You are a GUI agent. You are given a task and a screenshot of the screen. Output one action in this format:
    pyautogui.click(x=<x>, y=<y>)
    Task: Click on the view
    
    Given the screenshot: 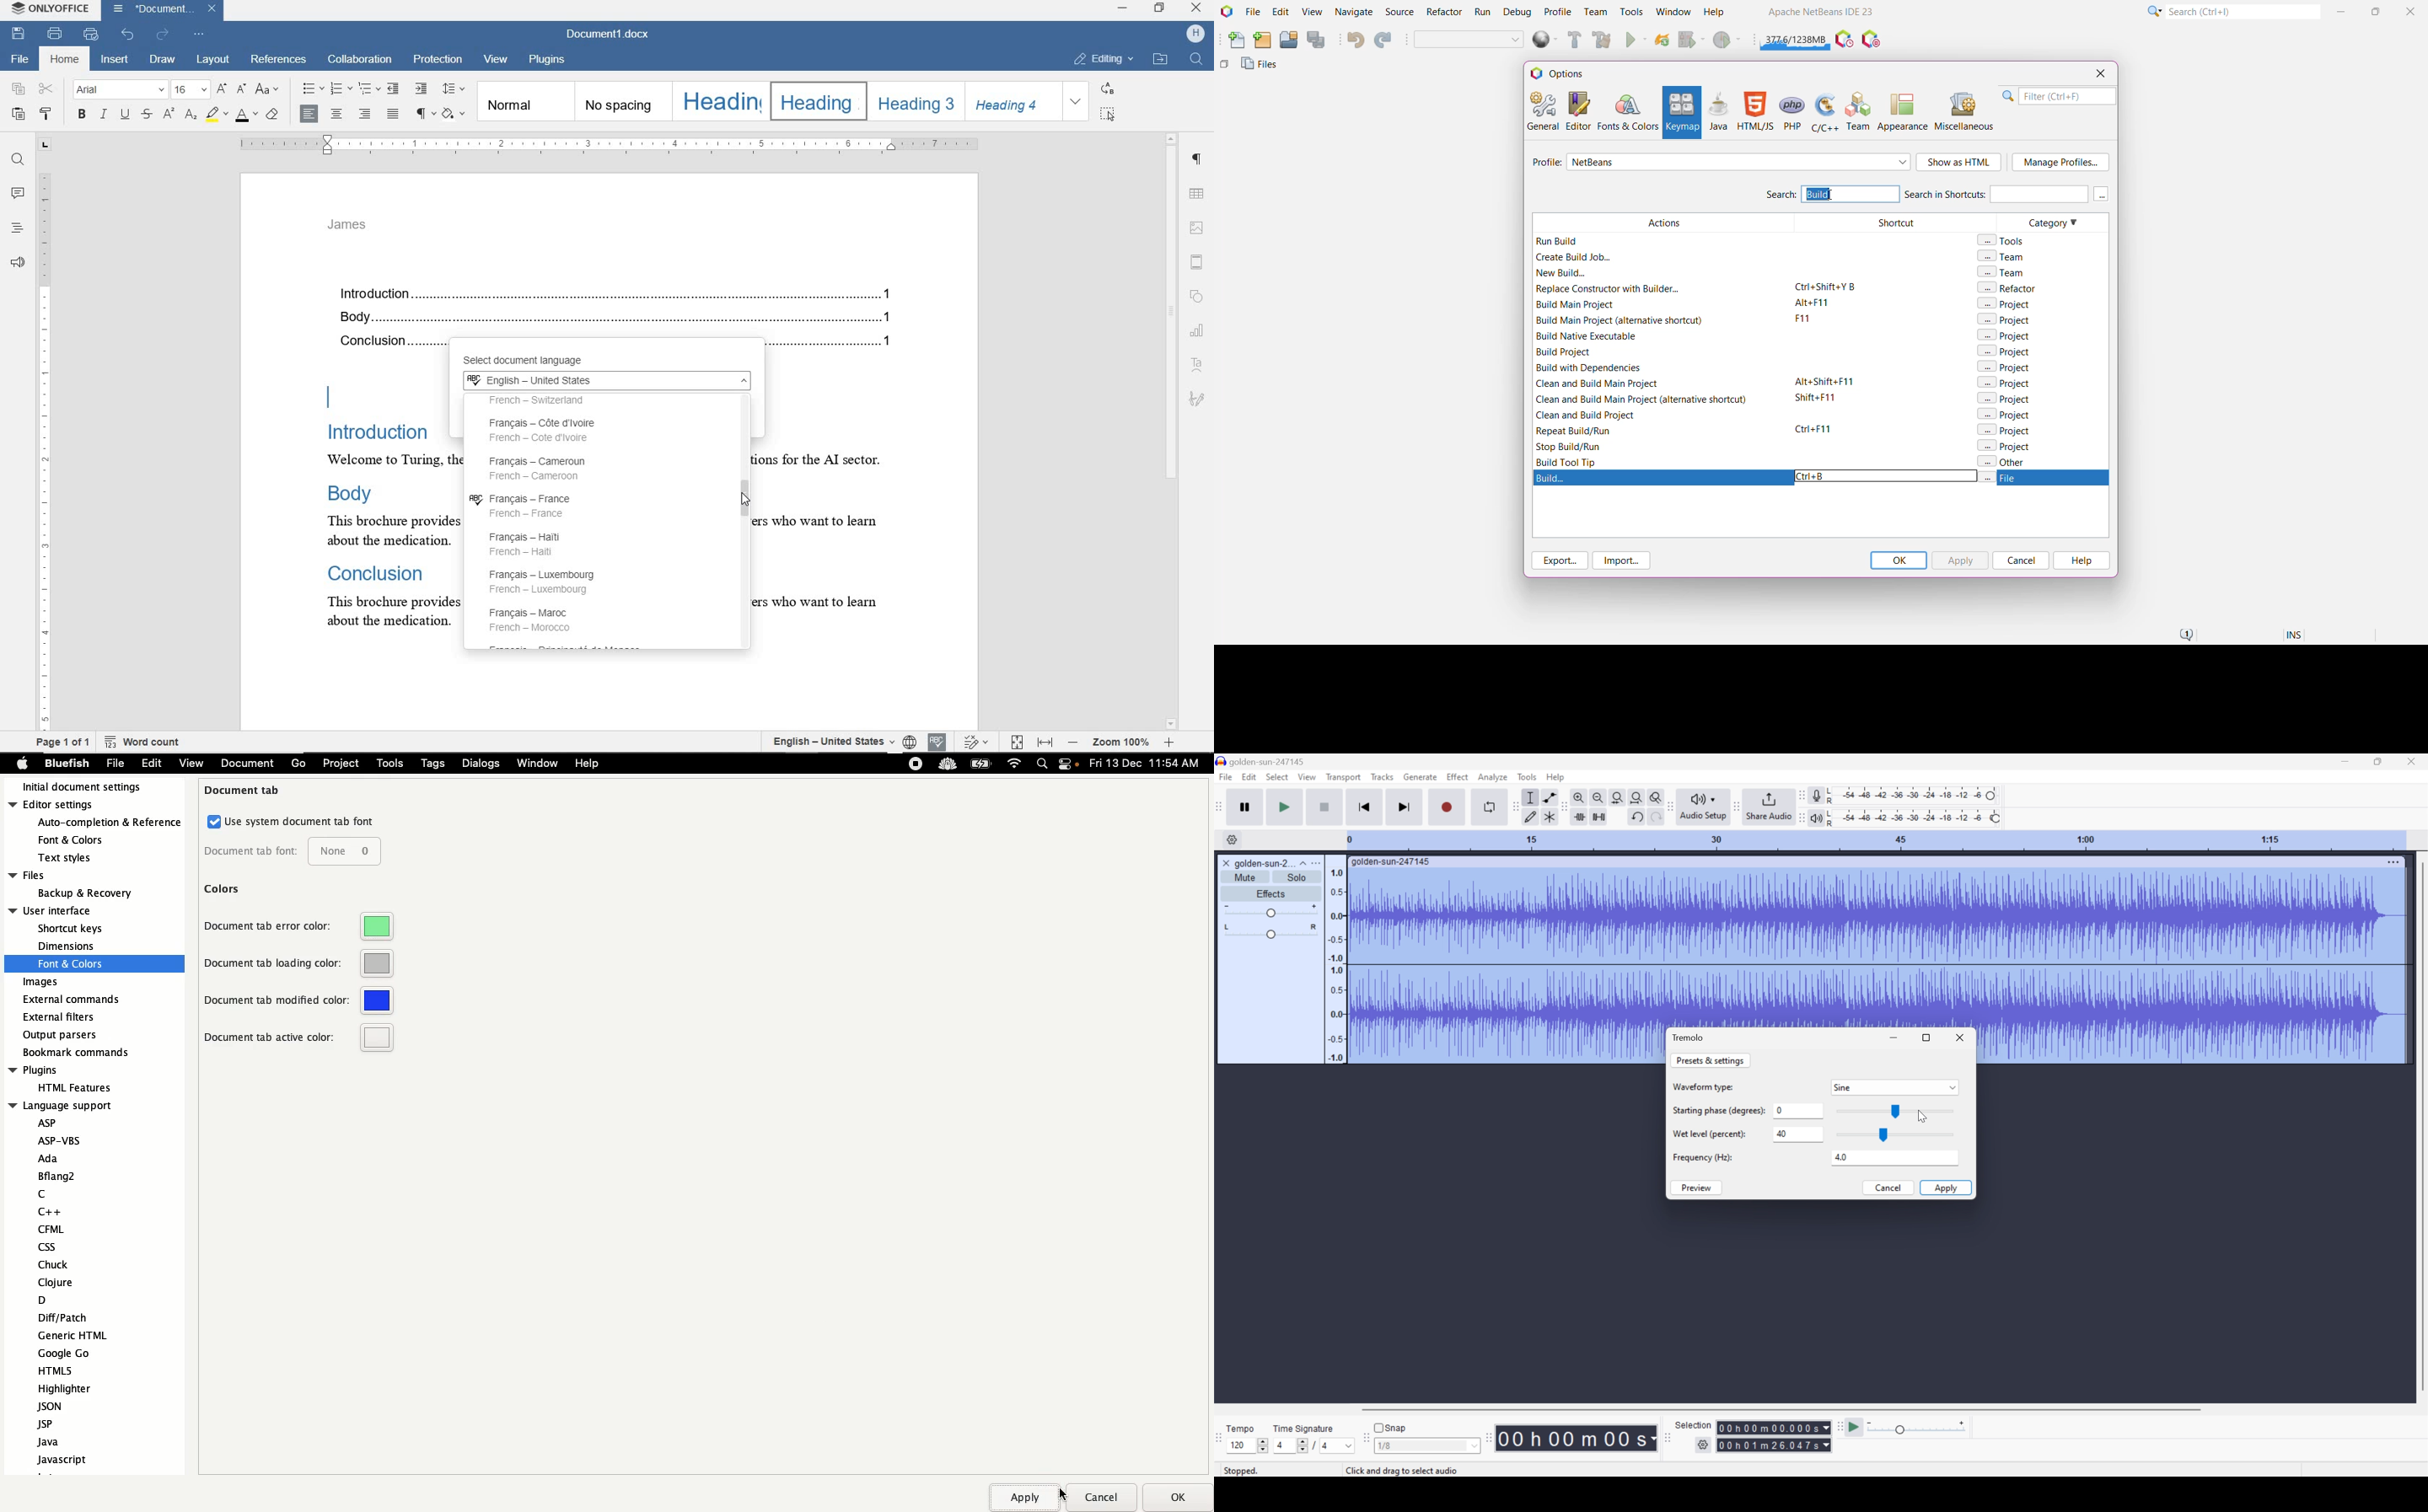 What is the action you would take?
    pyautogui.click(x=191, y=766)
    